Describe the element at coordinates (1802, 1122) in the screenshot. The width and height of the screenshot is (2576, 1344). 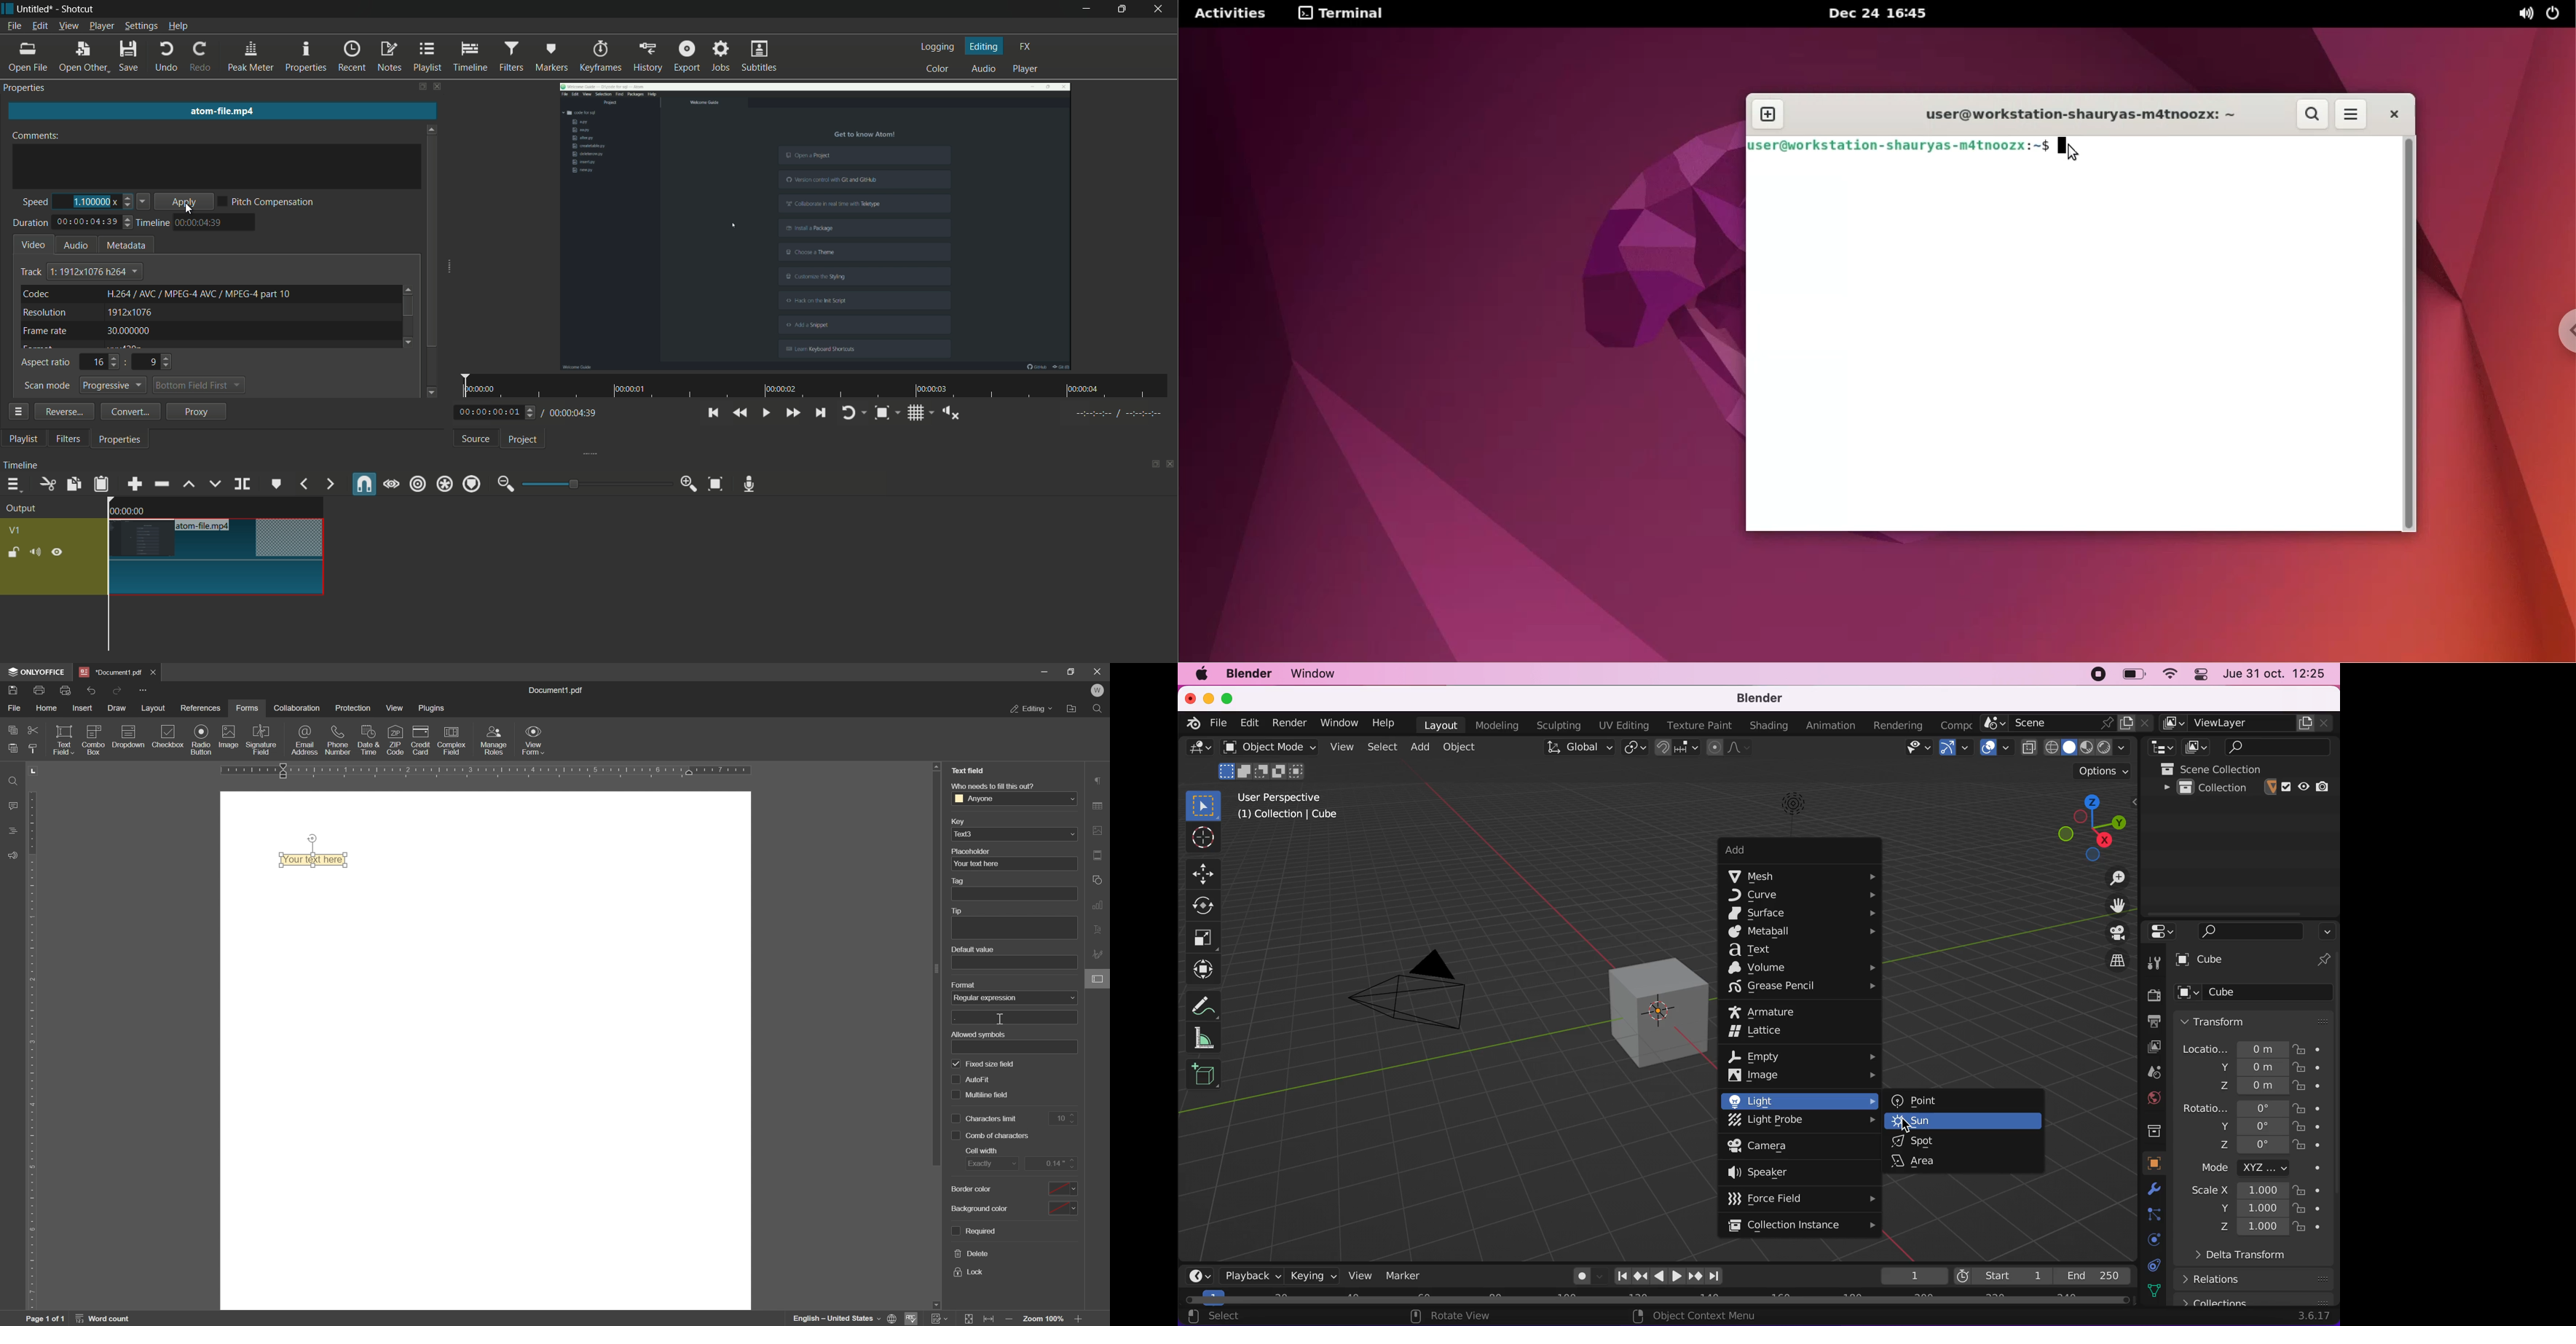
I see `light probe` at that location.